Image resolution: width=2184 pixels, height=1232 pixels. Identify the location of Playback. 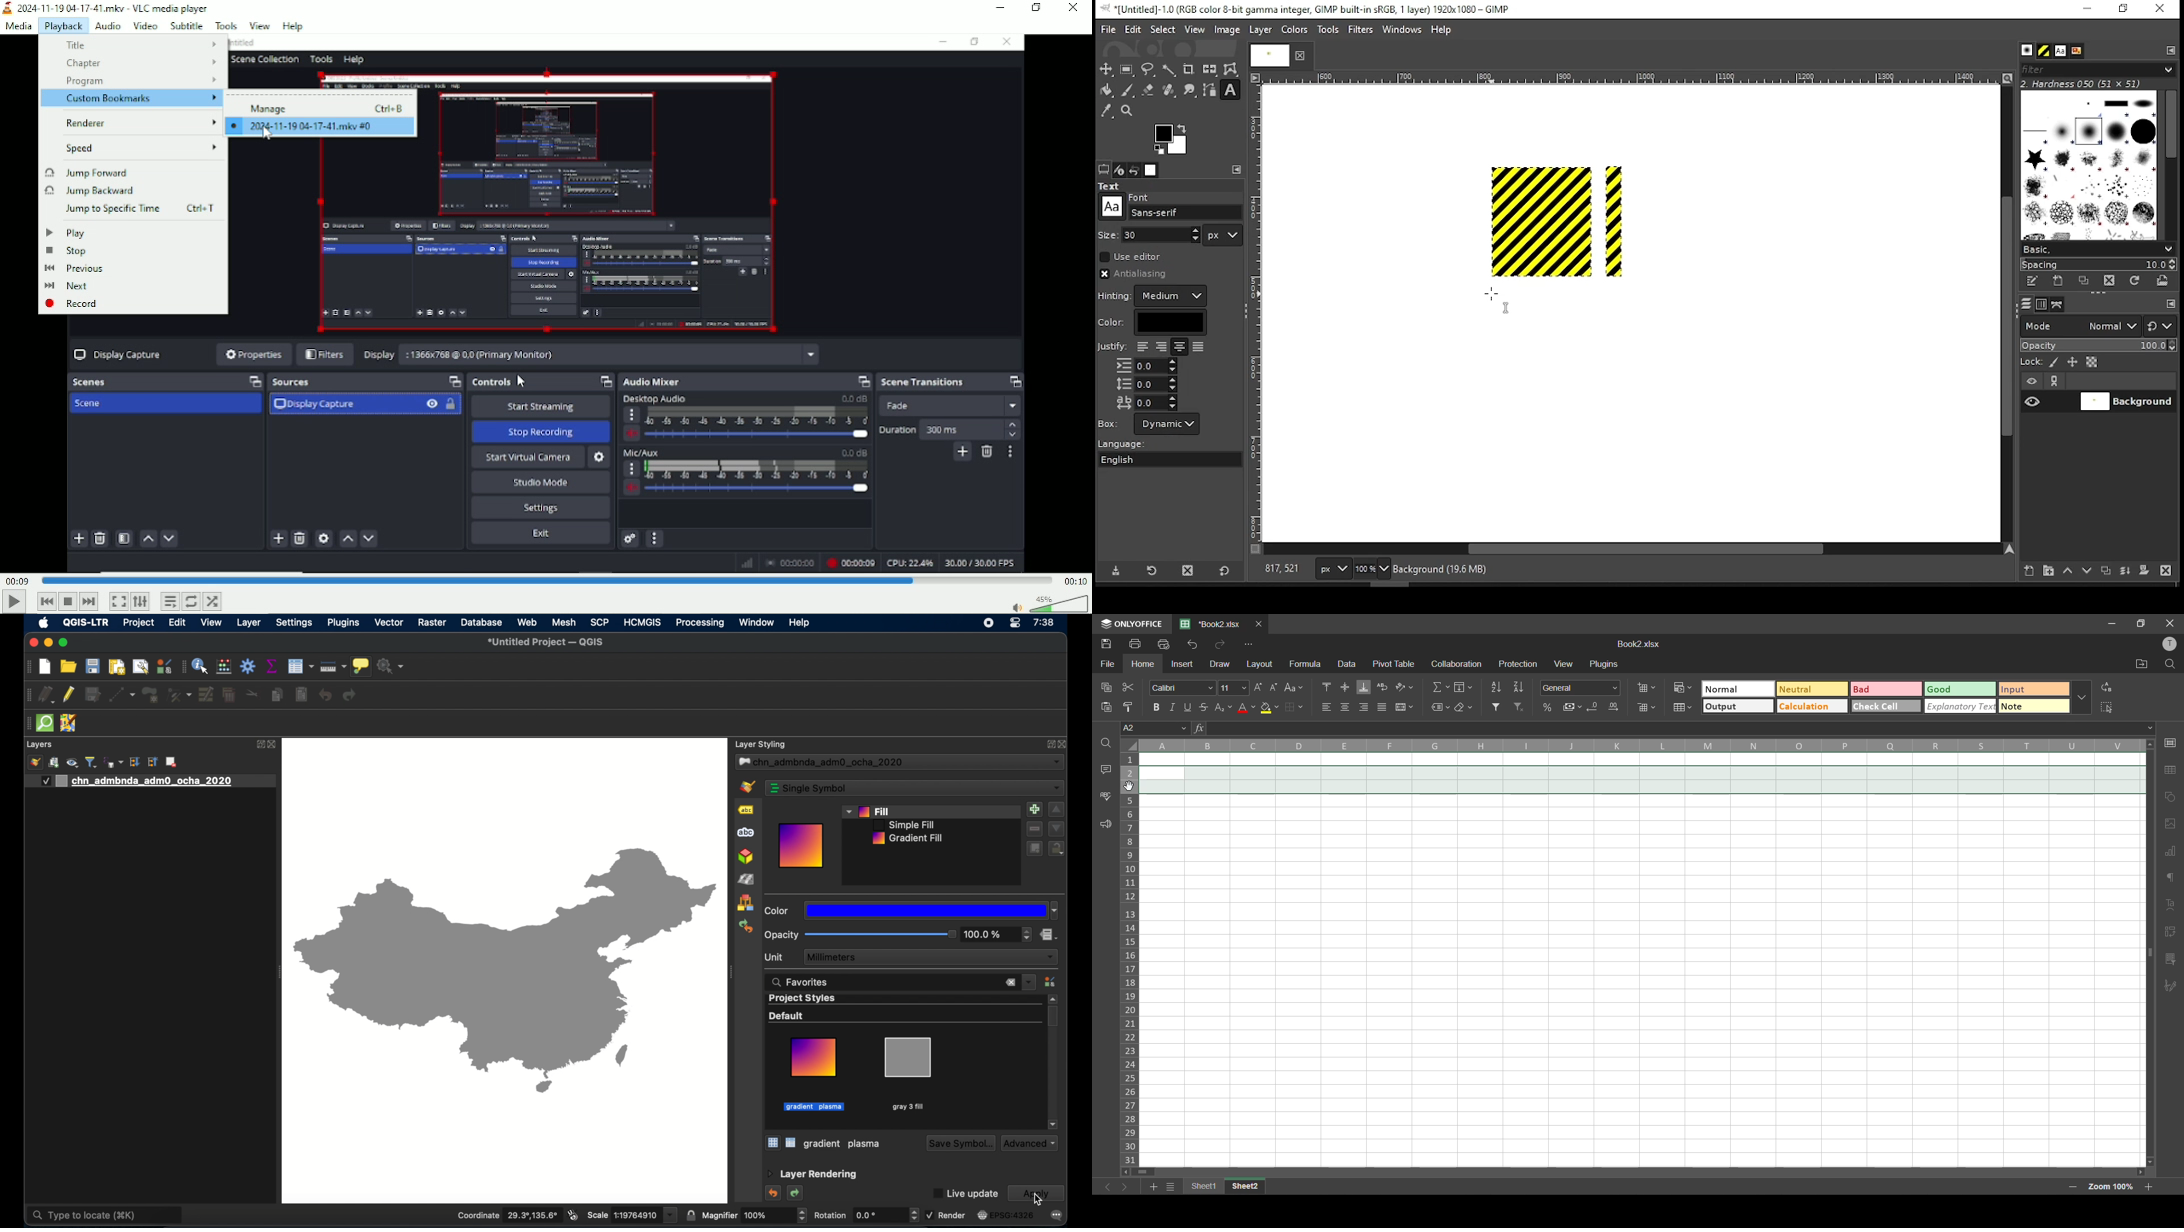
(62, 26).